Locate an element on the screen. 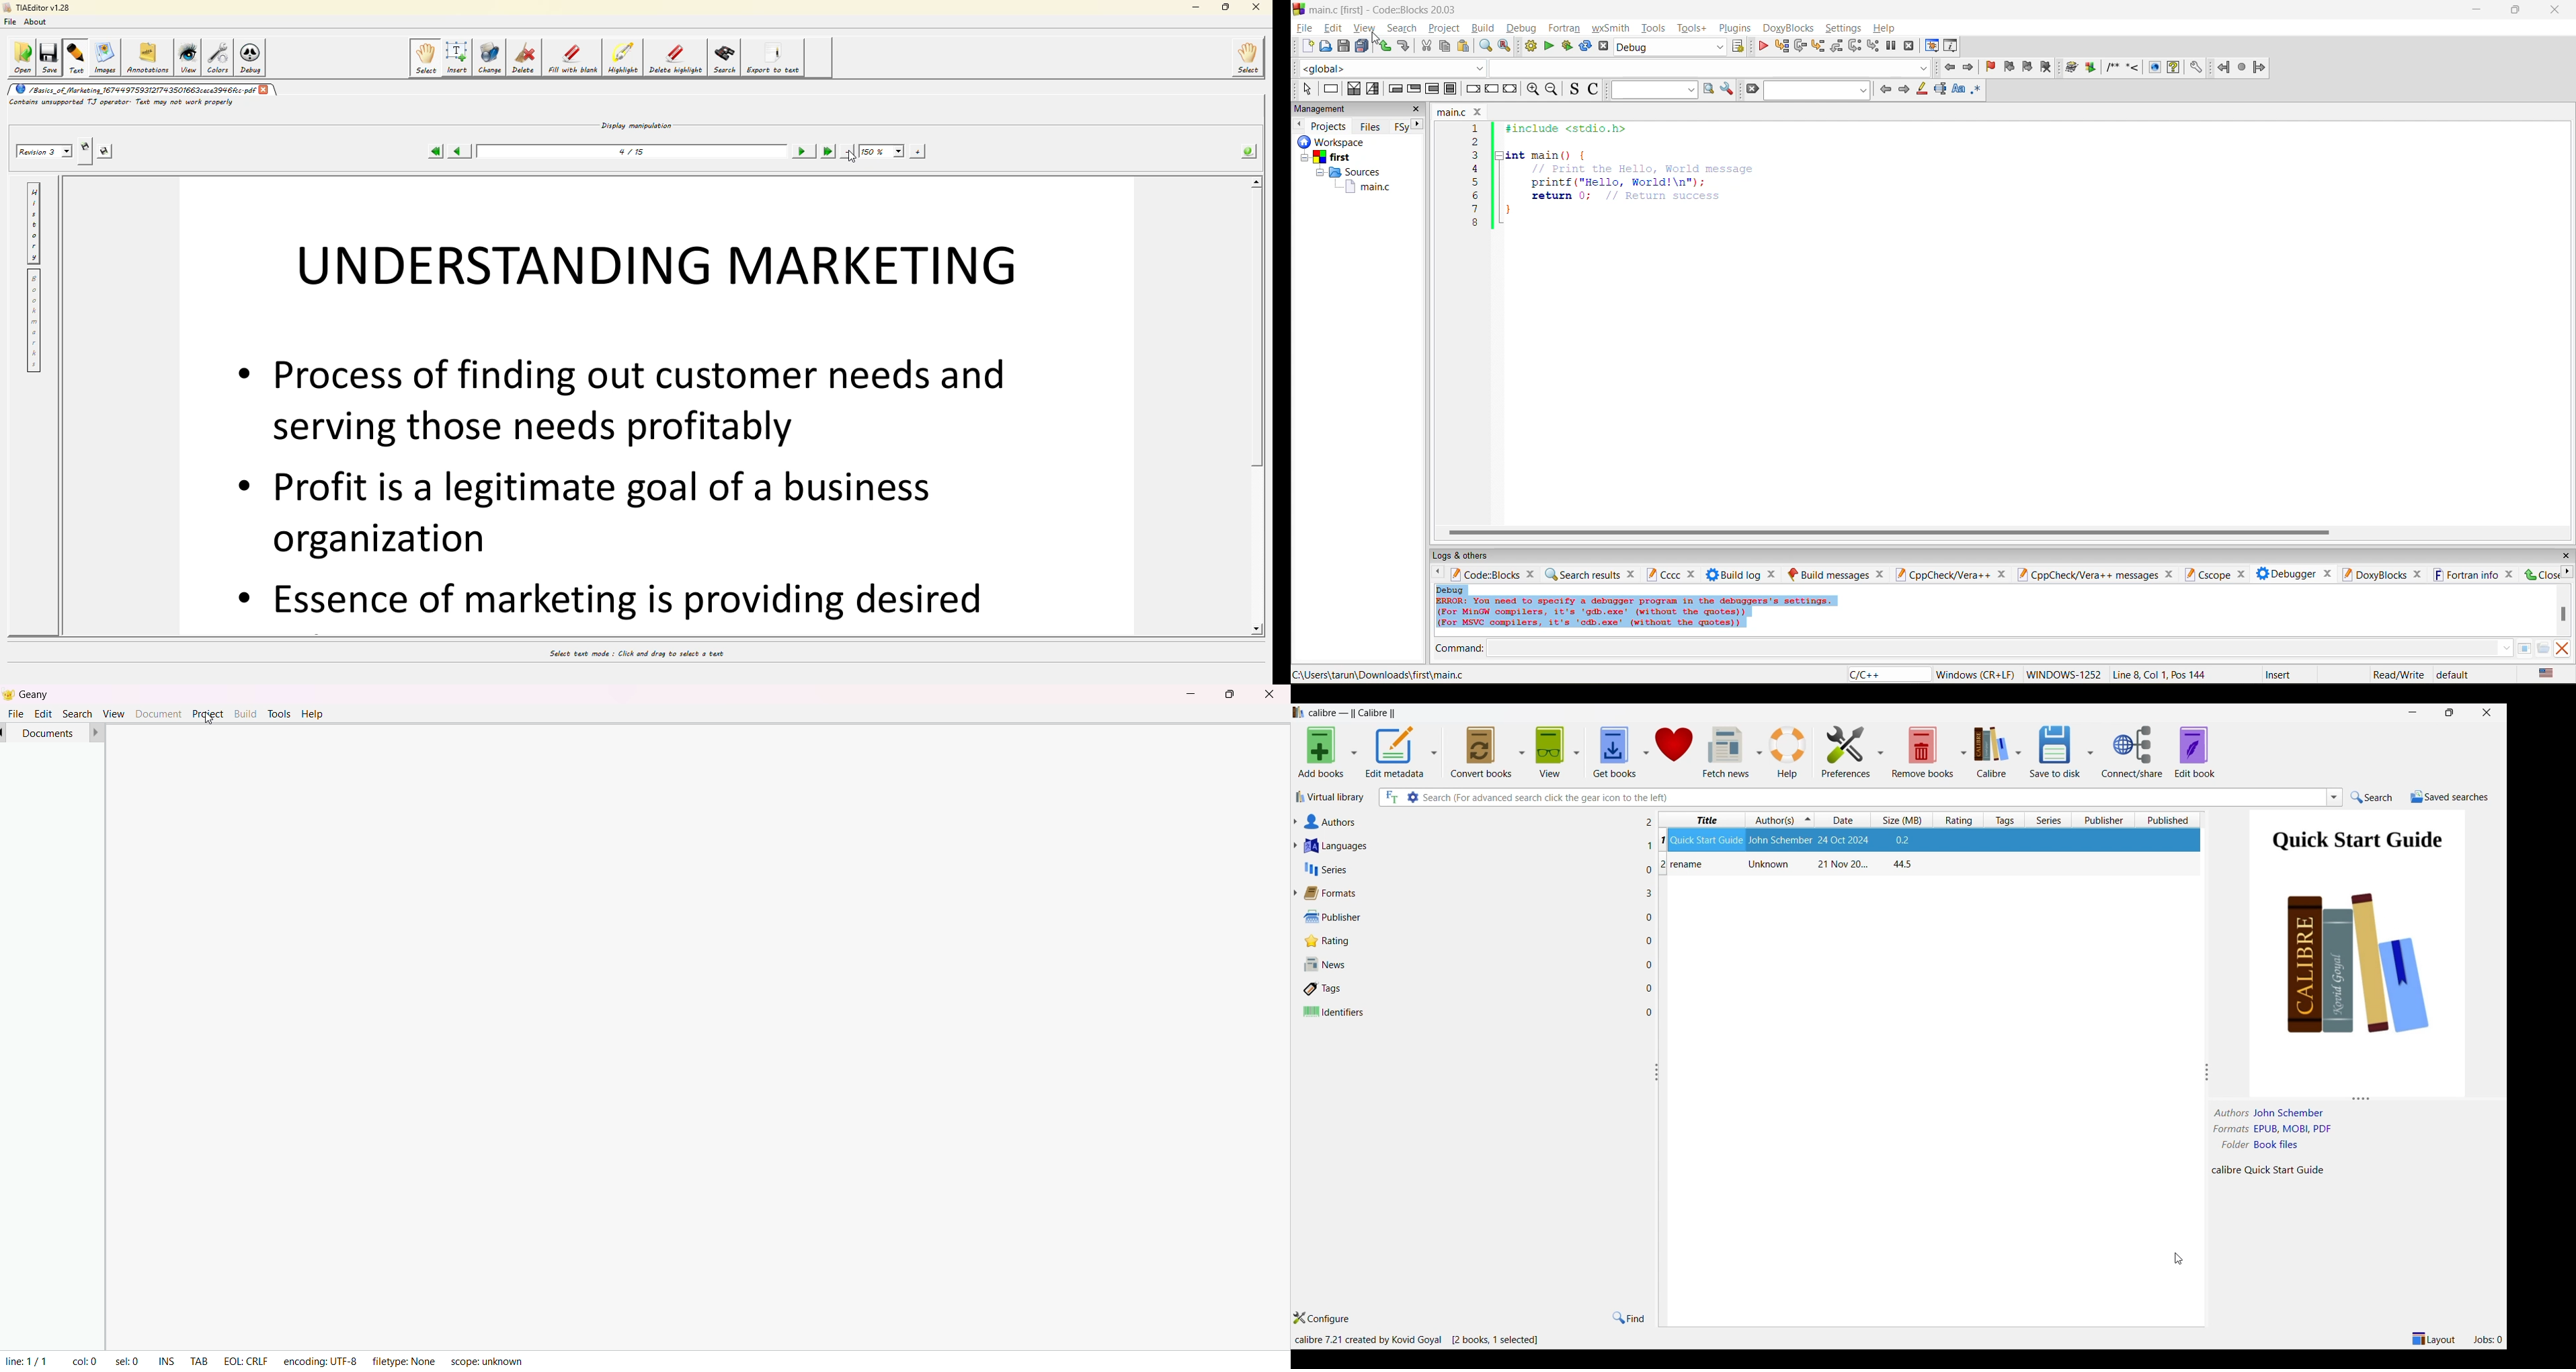 Image resolution: width=2576 pixels, height=1372 pixels. jump forward is located at coordinates (2262, 68).